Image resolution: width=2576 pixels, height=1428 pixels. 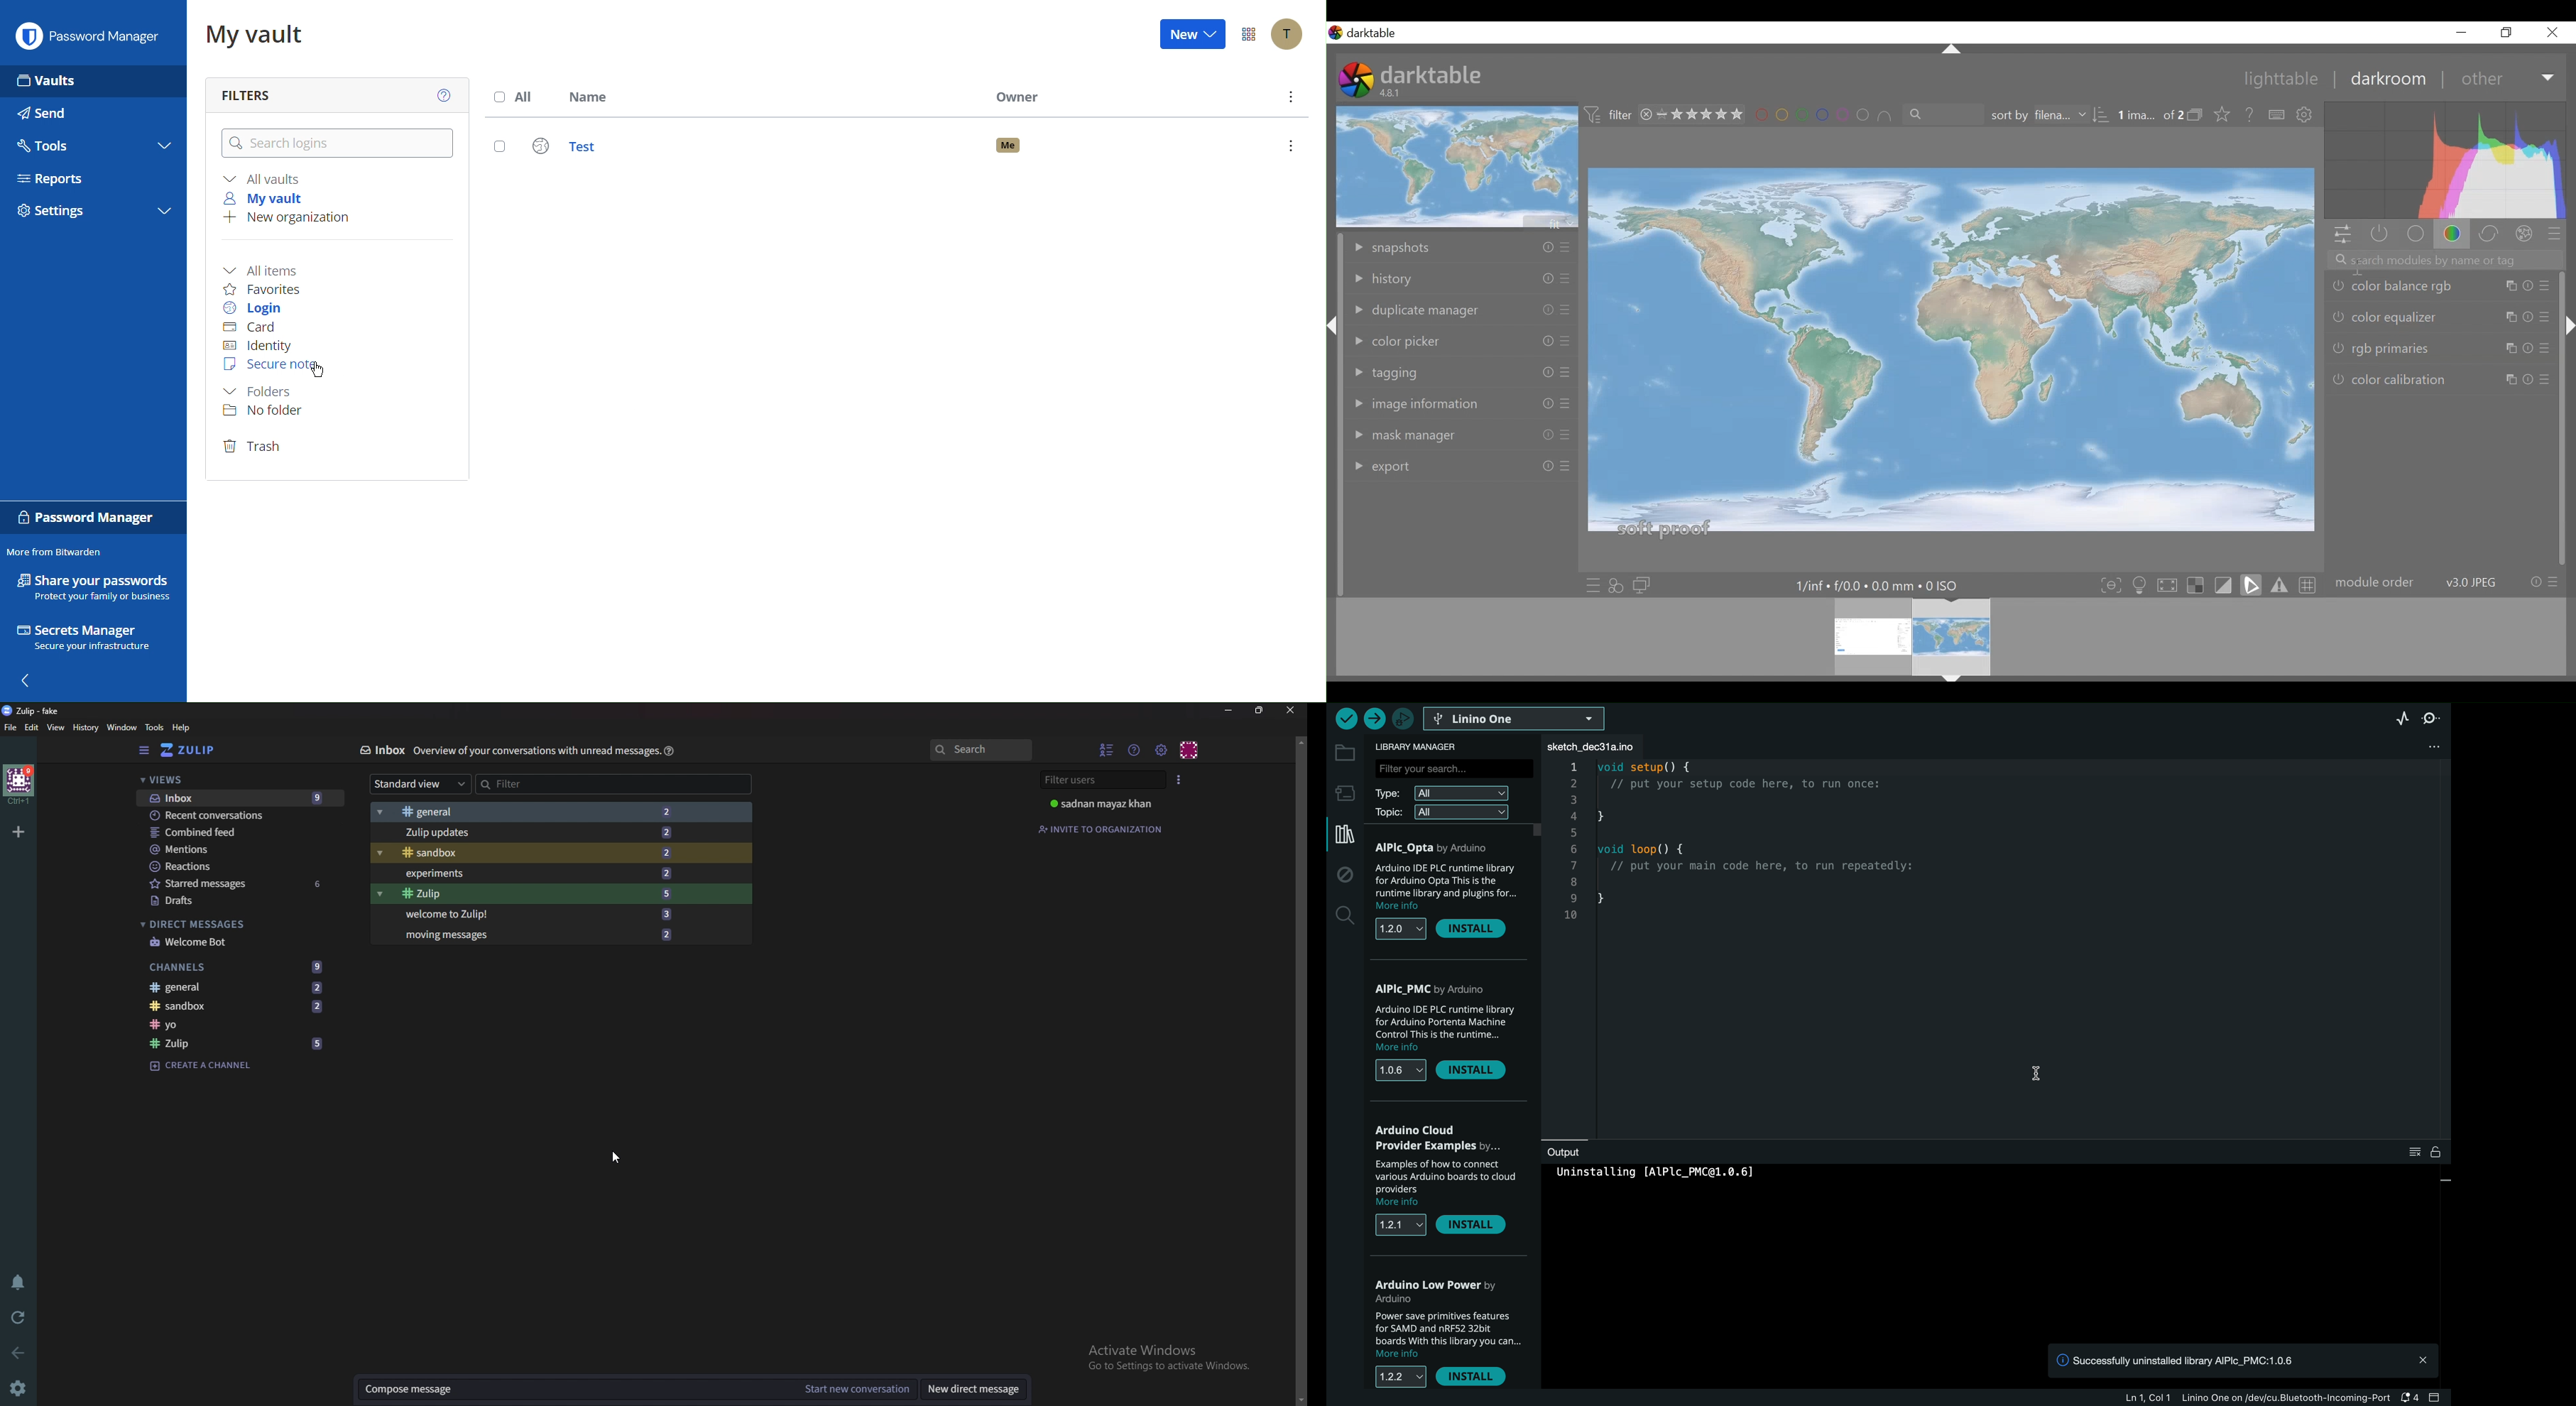 What do you see at coordinates (1358, 81) in the screenshot?
I see `Darktable Desktop Icon` at bounding box center [1358, 81].